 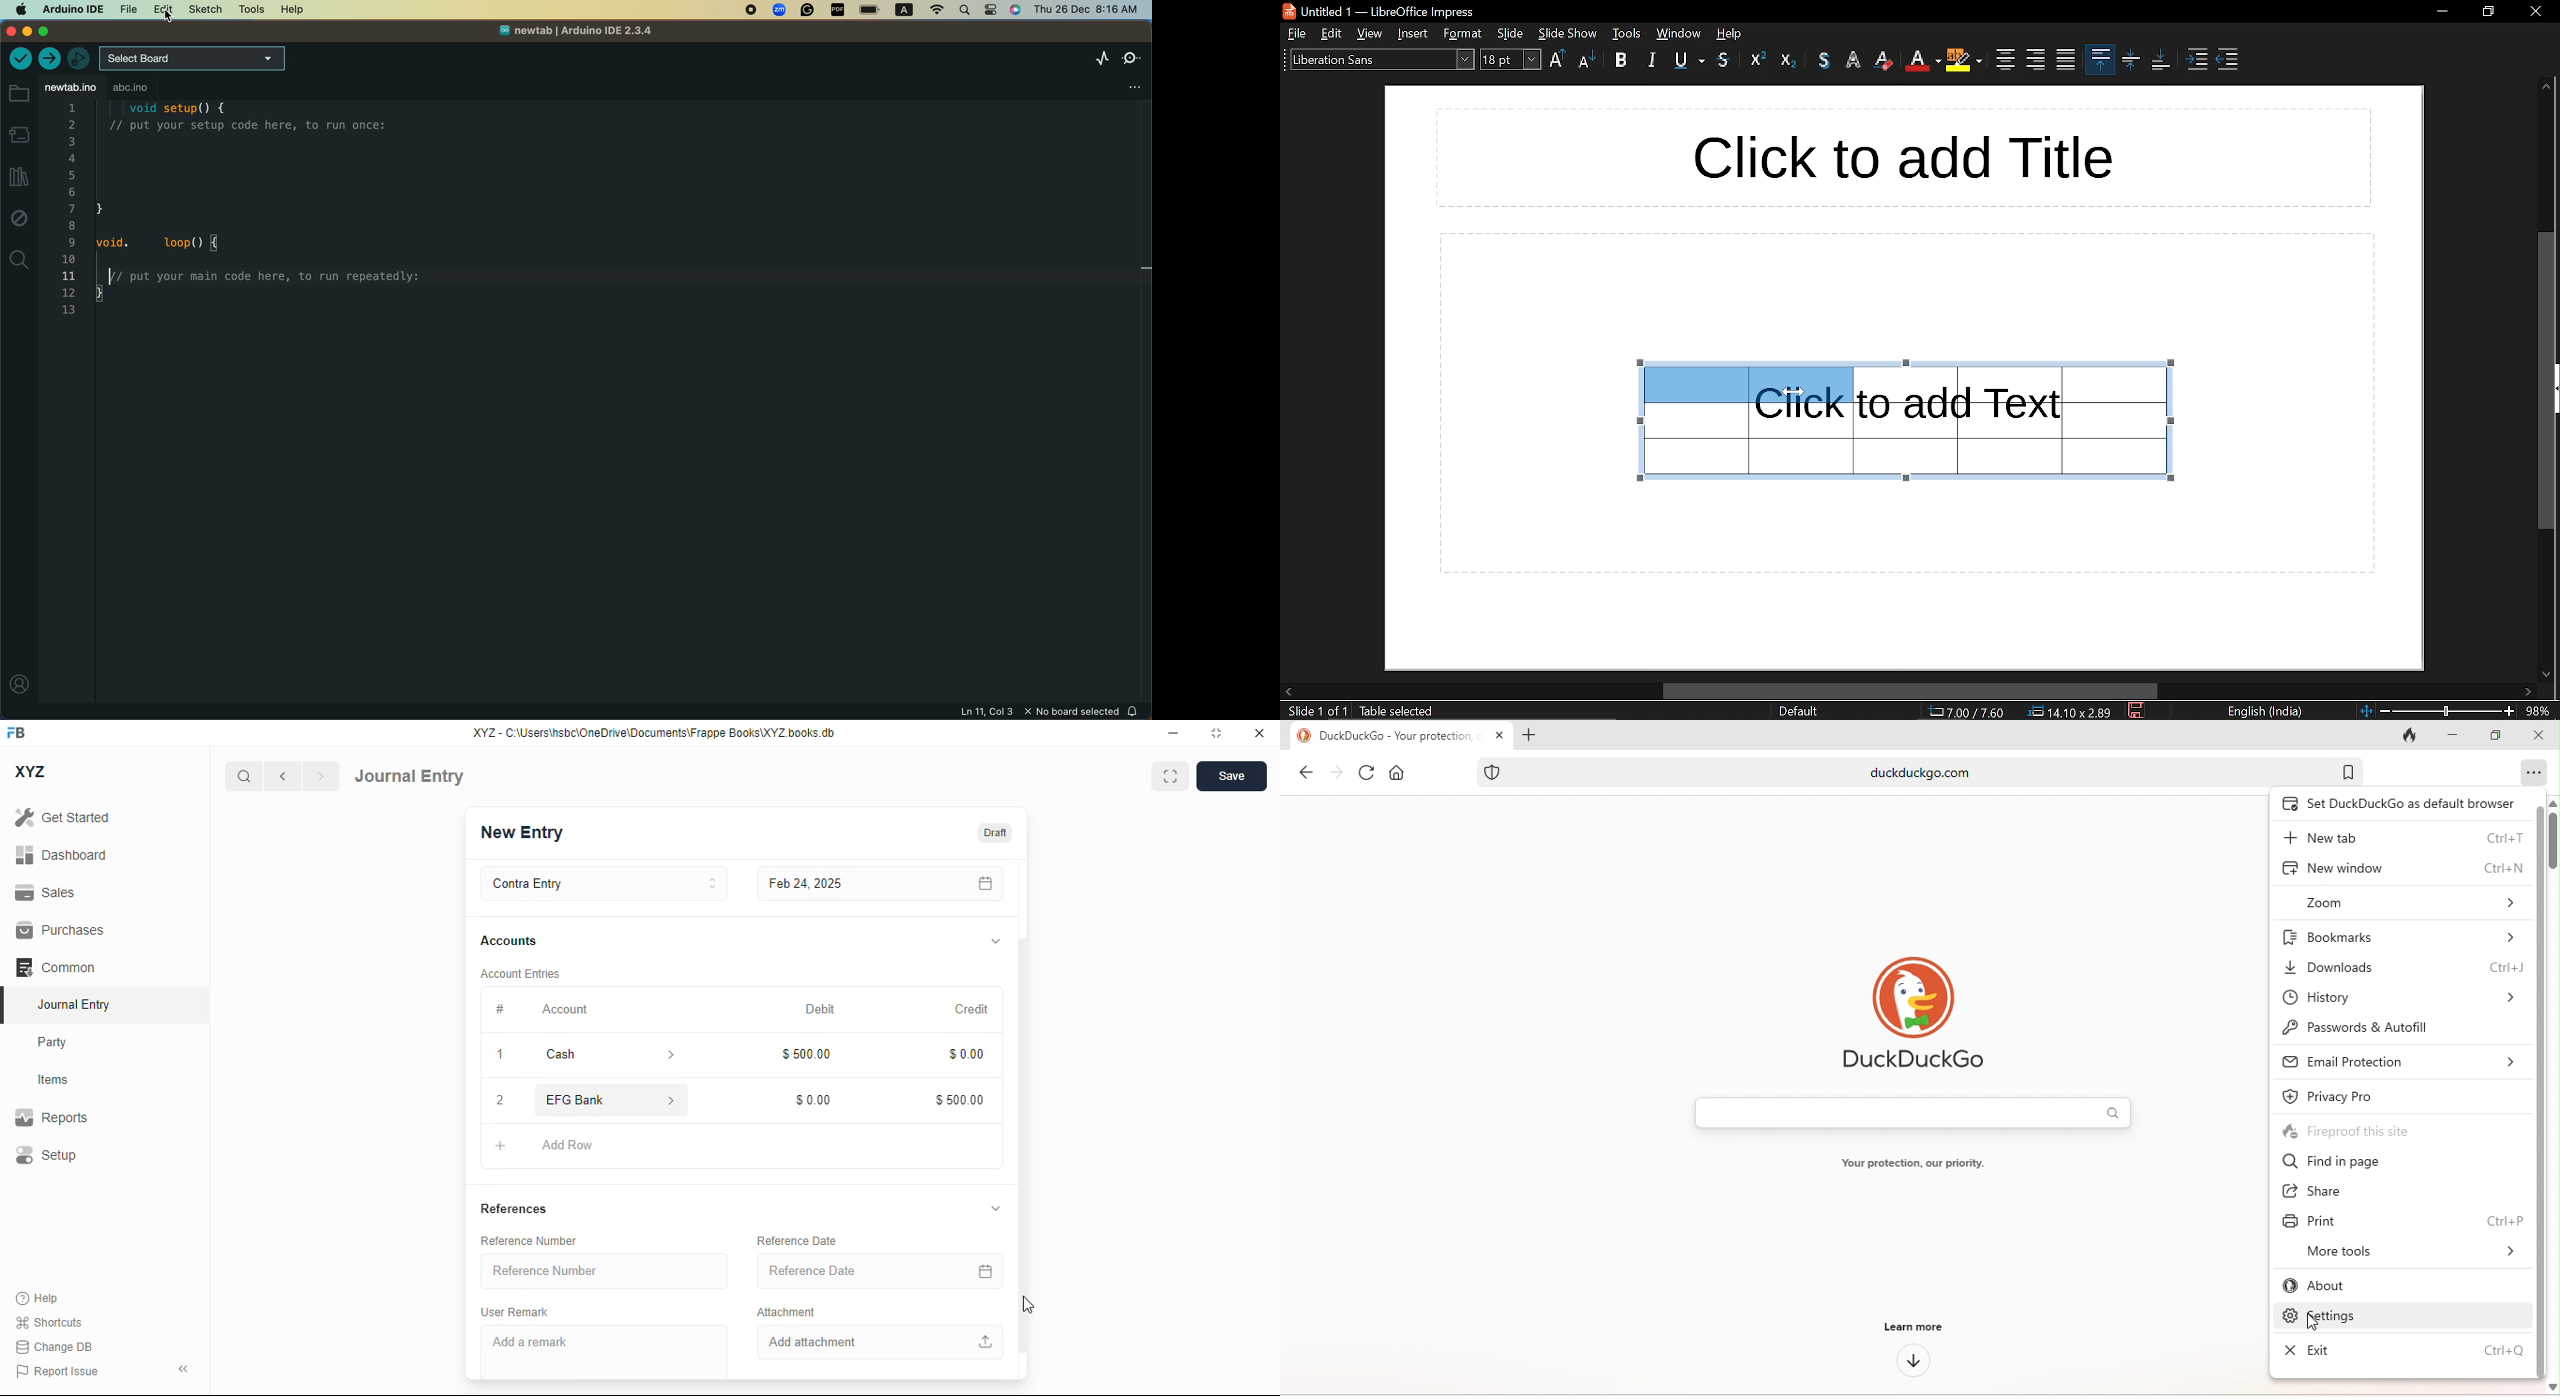 I want to click on find in page, so click(x=2342, y=1159).